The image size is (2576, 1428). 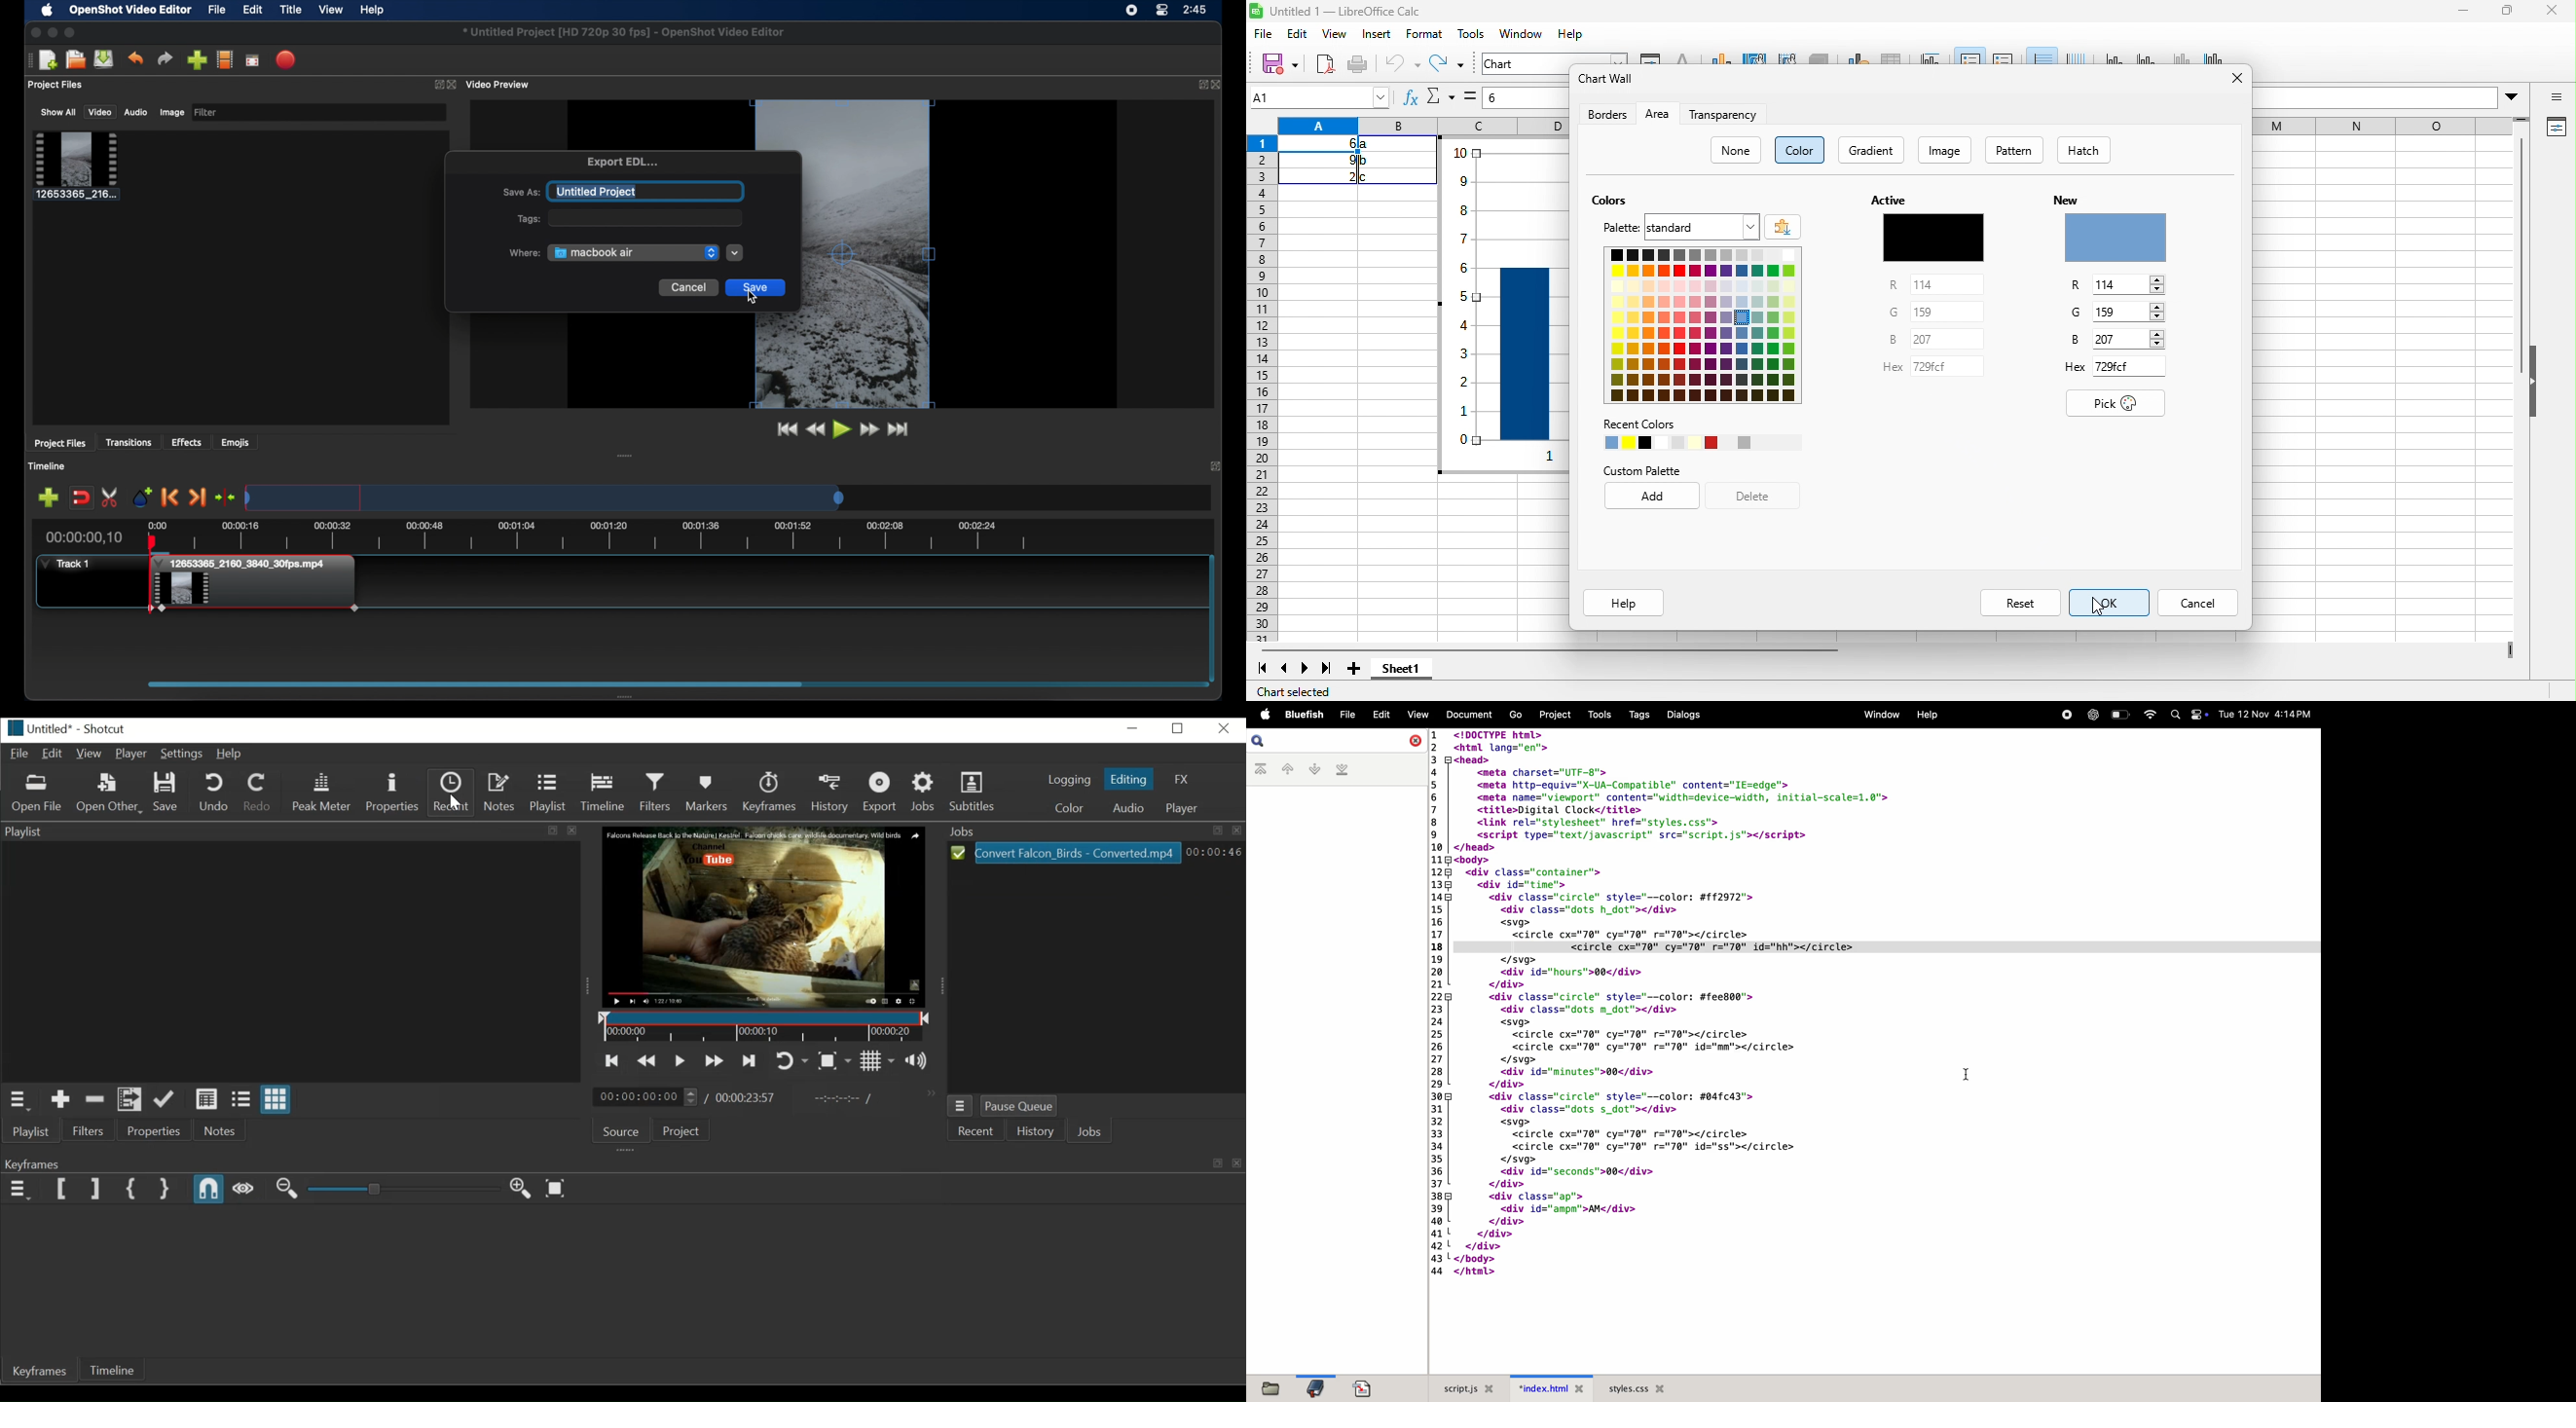 What do you see at coordinates (87, 1131) in the screenshot?
I see `Files` at bounding box center [87, 1131].